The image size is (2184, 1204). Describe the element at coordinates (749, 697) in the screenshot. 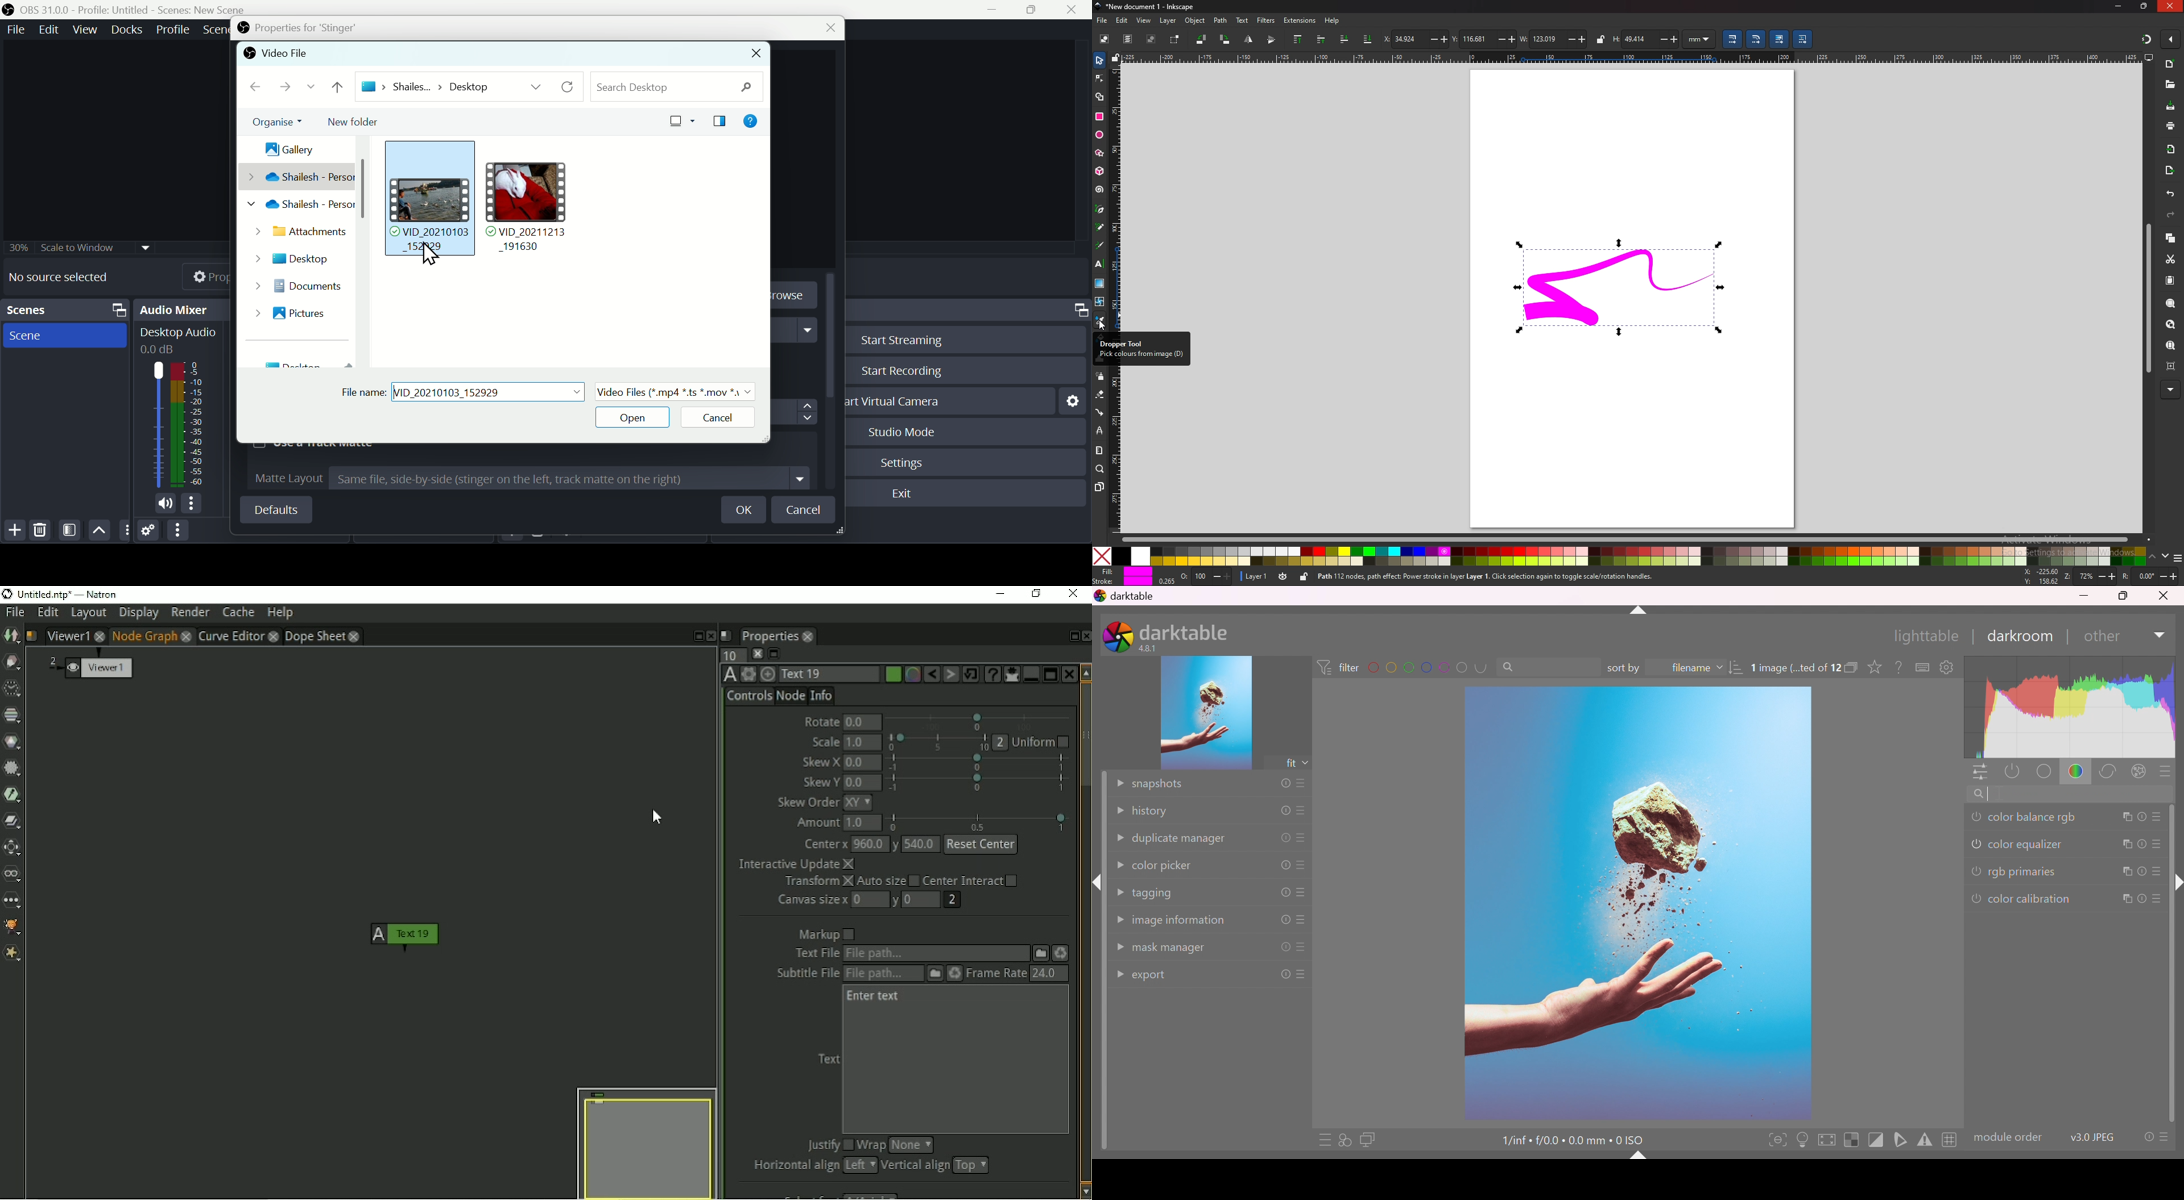

I see `Controls` at that location.